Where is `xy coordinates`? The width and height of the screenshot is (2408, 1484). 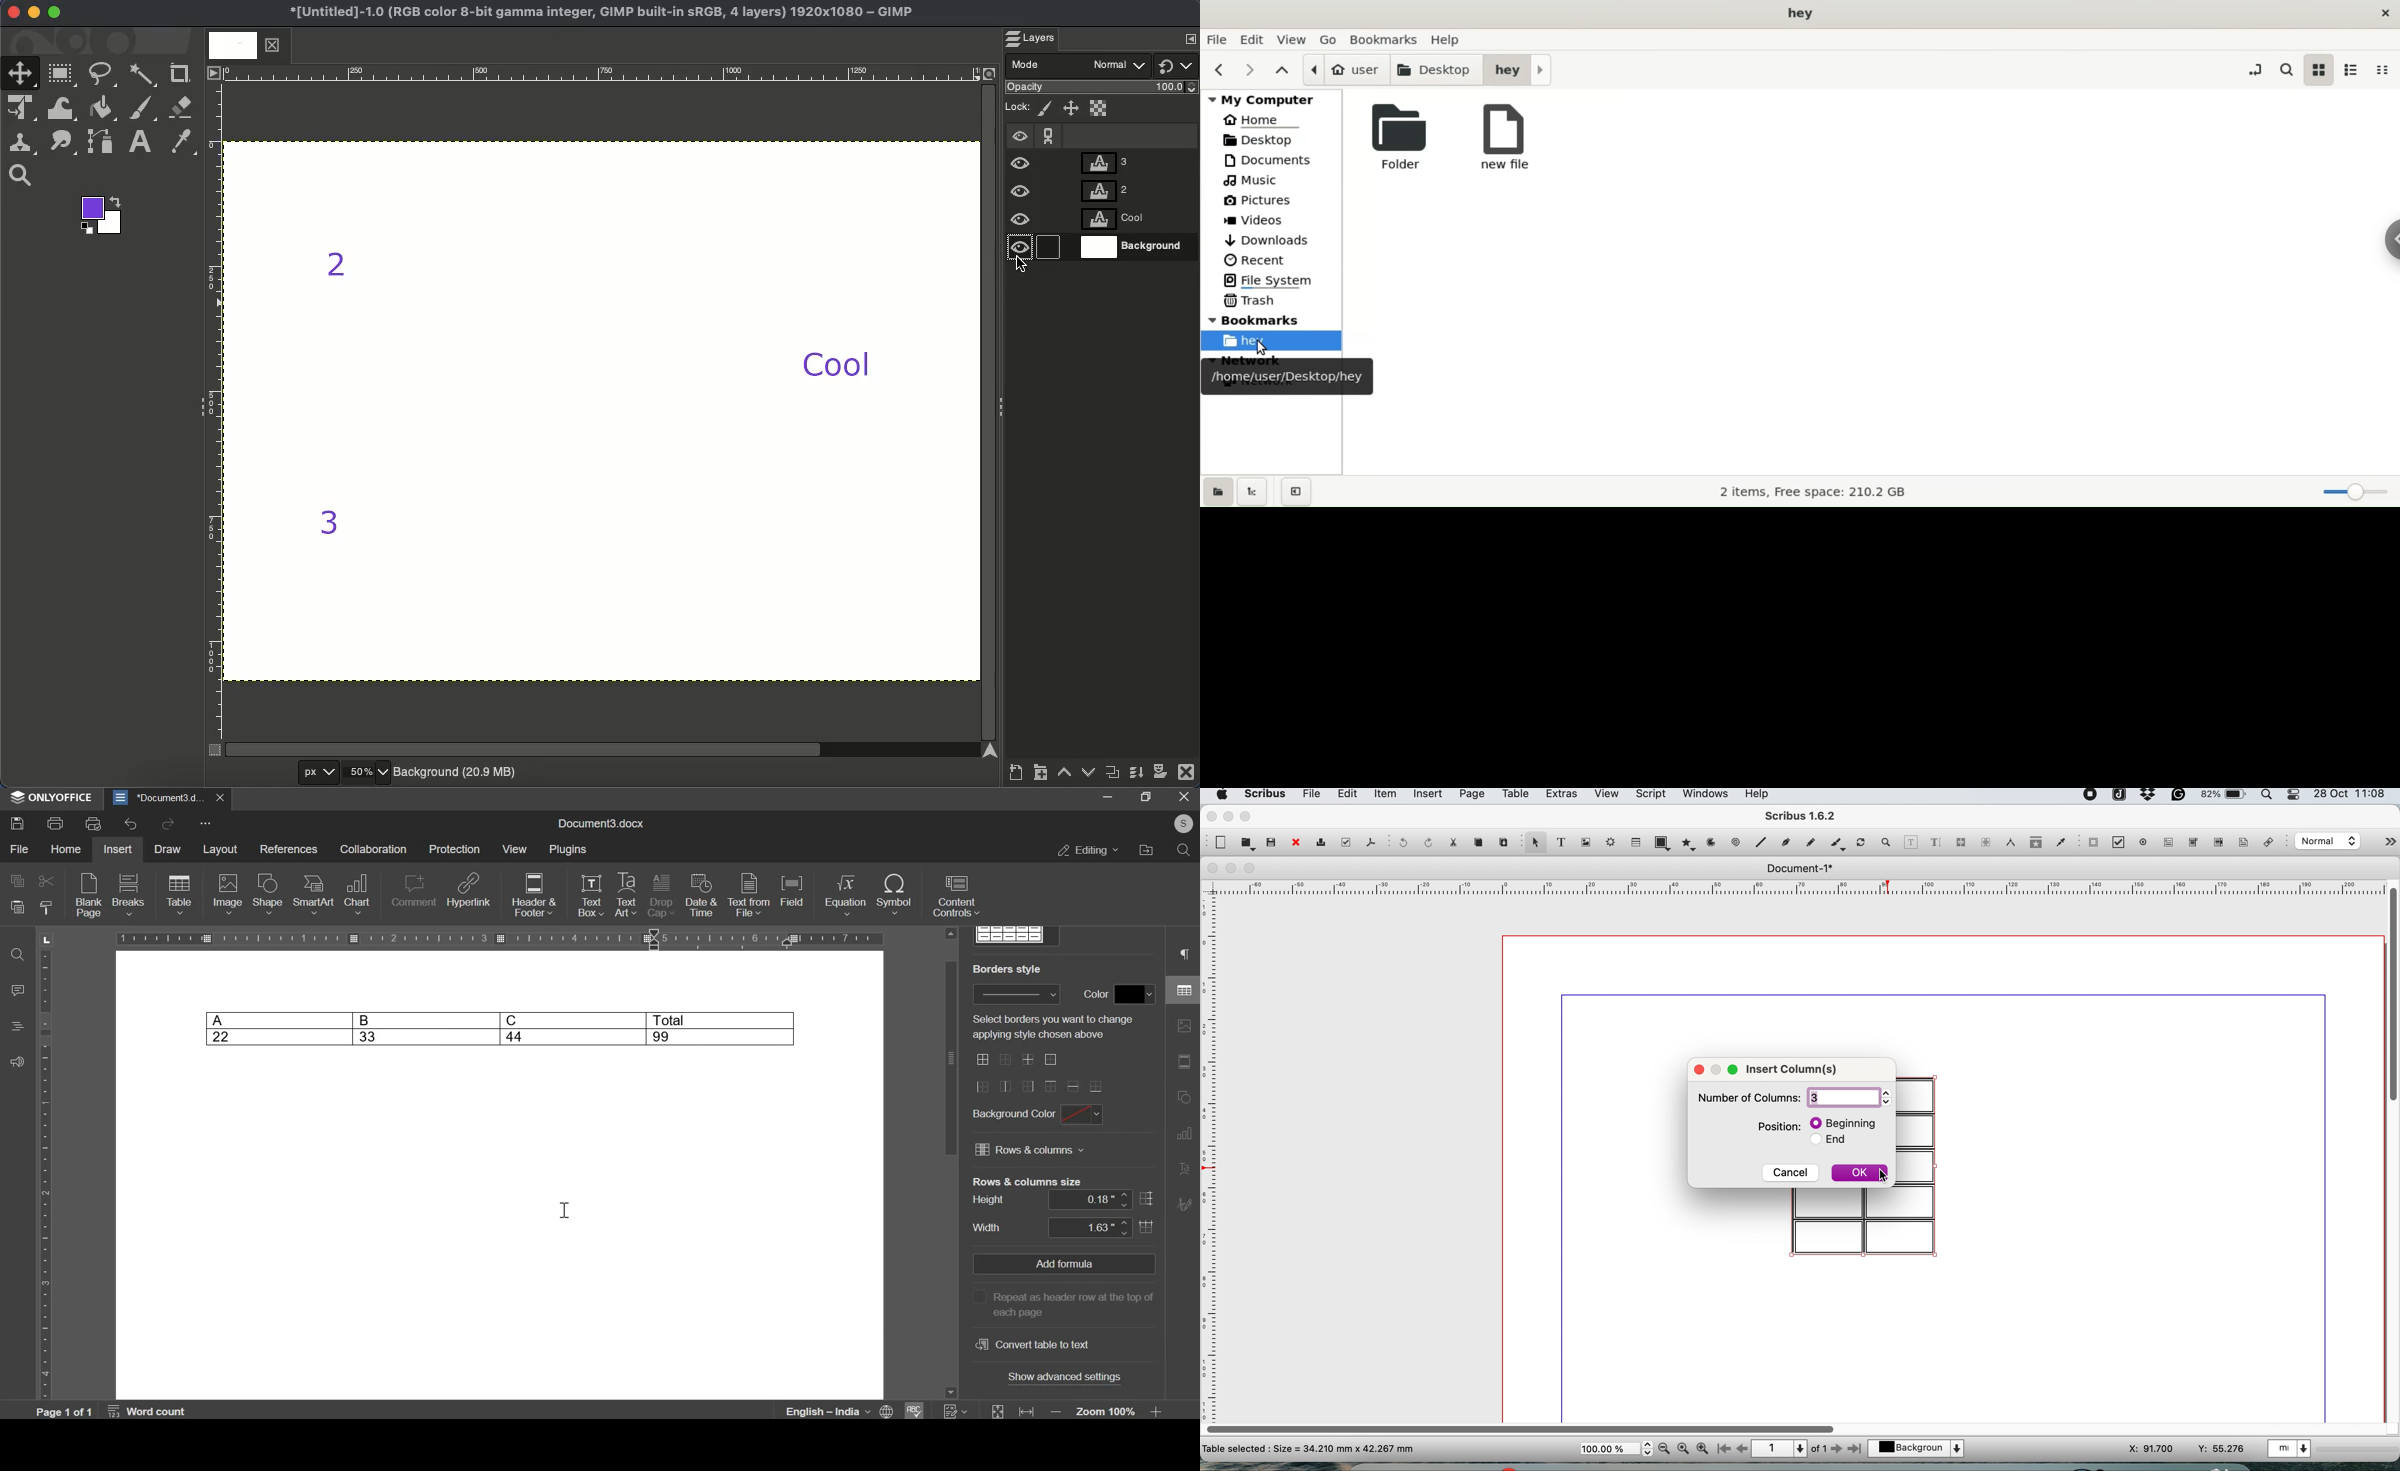
xy coordinates is located at coordinates (2187, 1449).